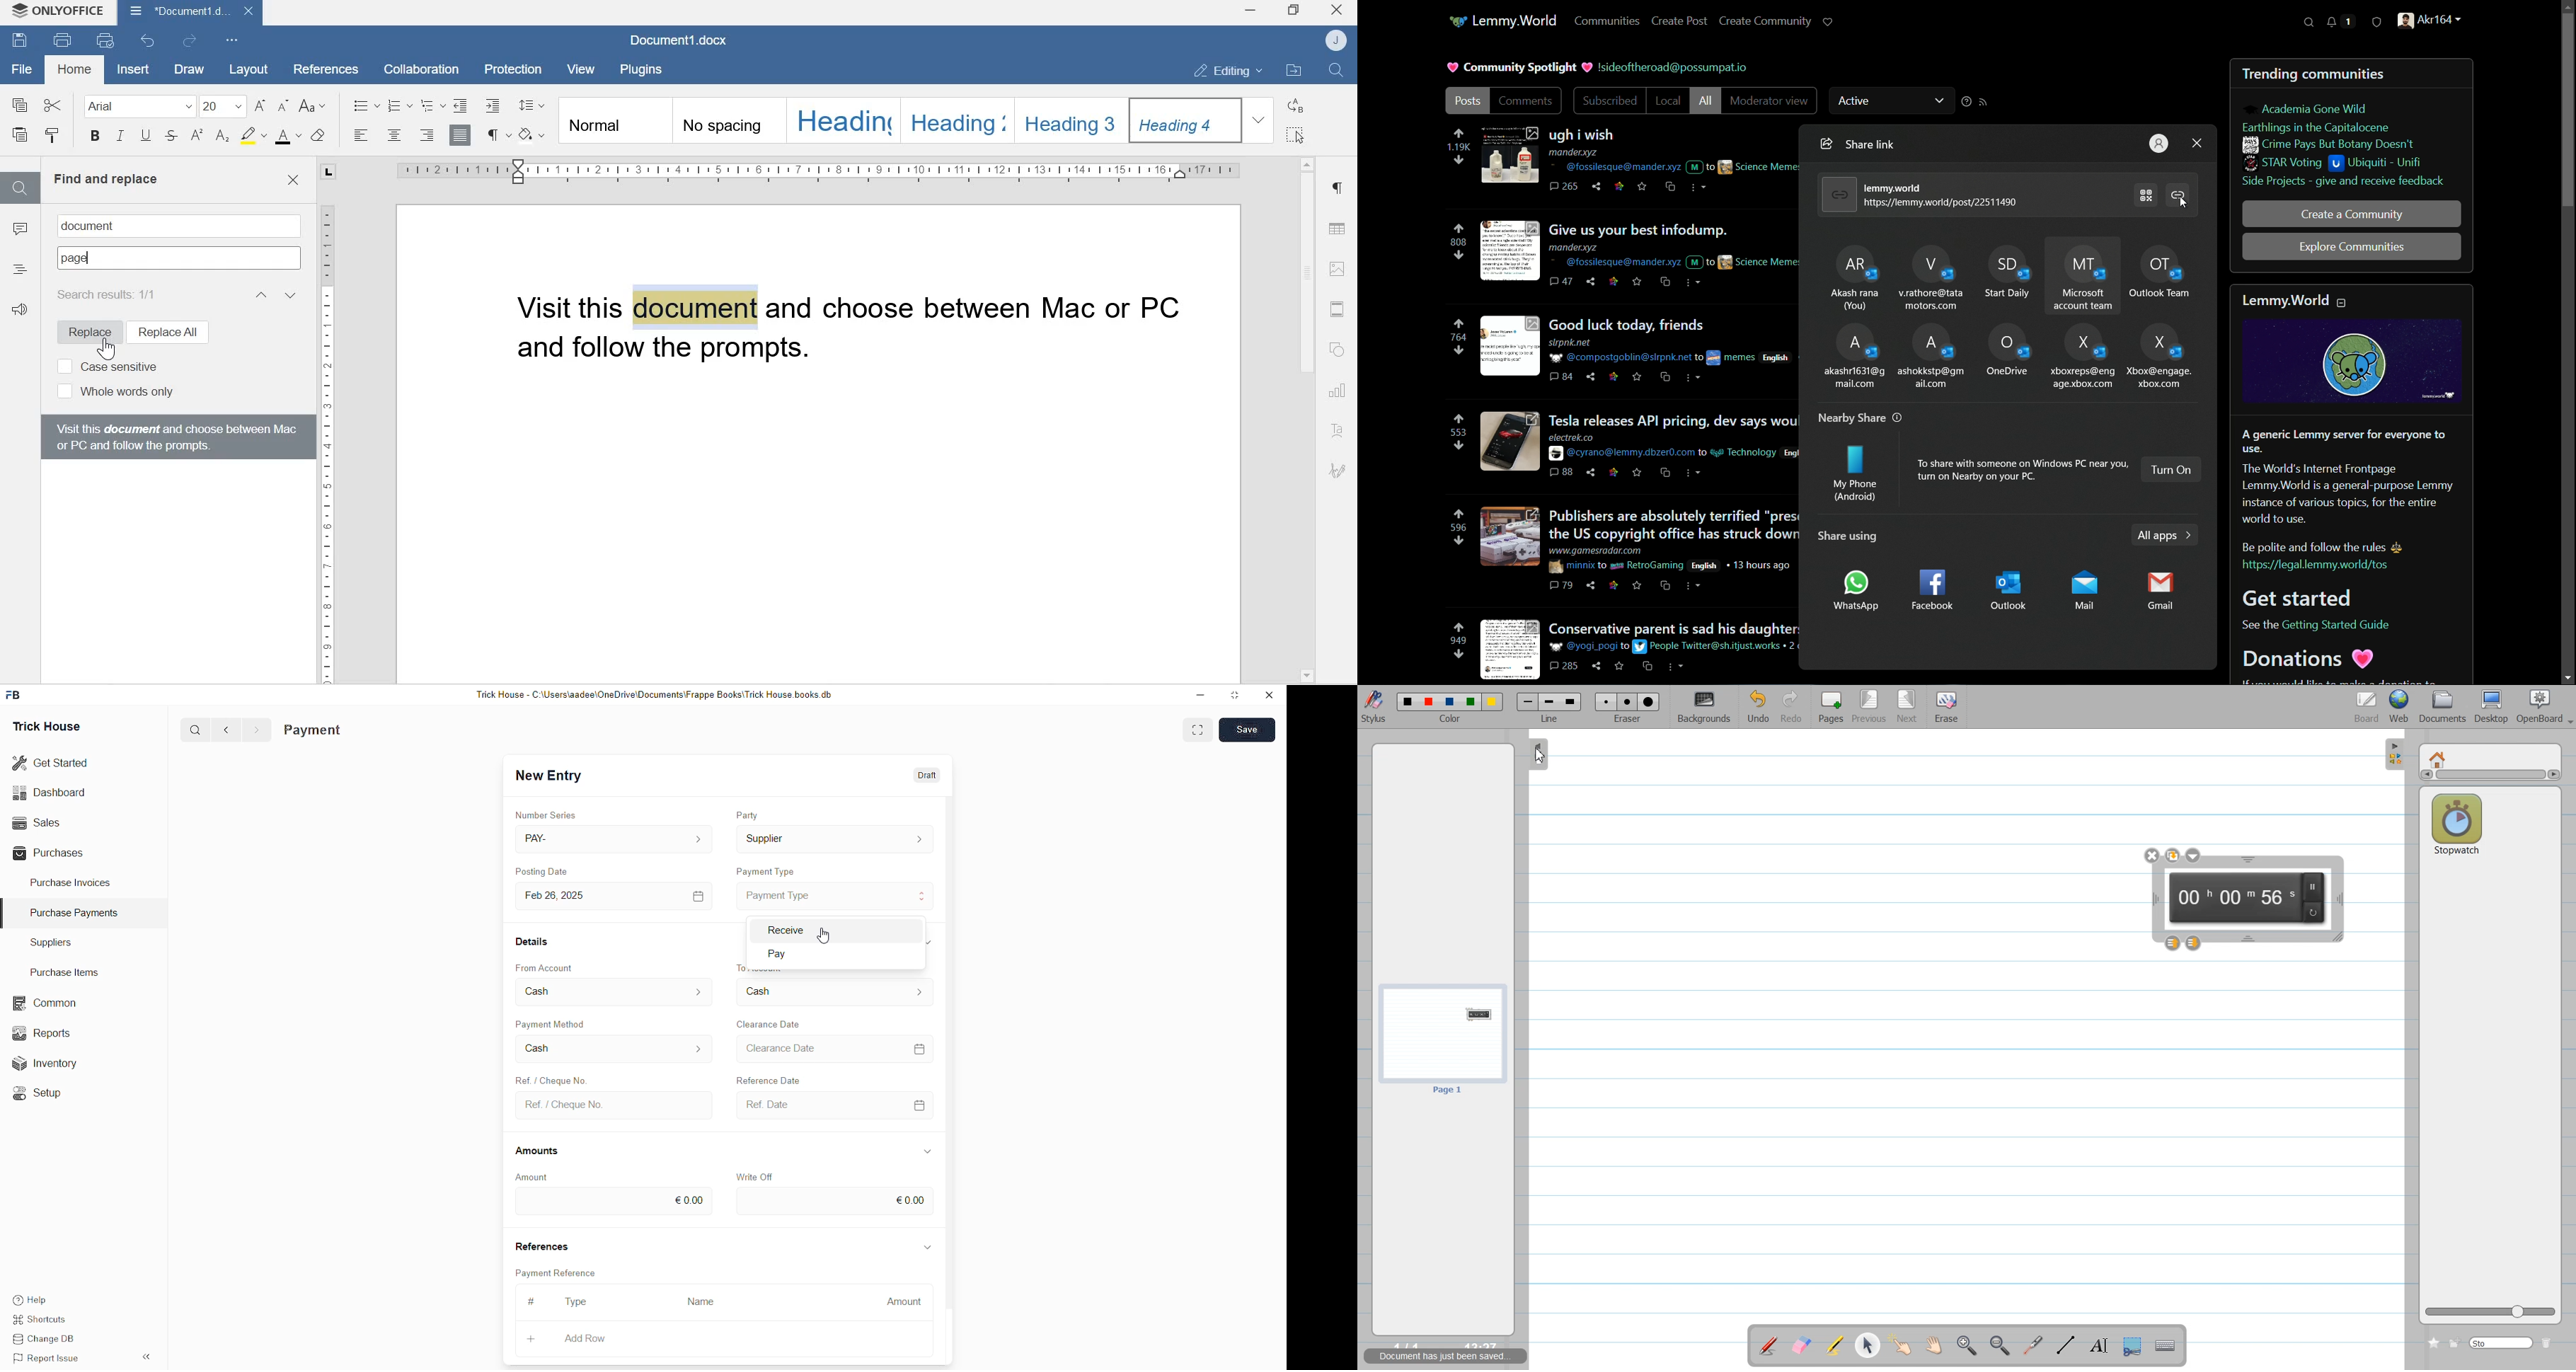 This screenshot has height=1372, width=2576. I want to click on Minimize, so click(1201, 696).